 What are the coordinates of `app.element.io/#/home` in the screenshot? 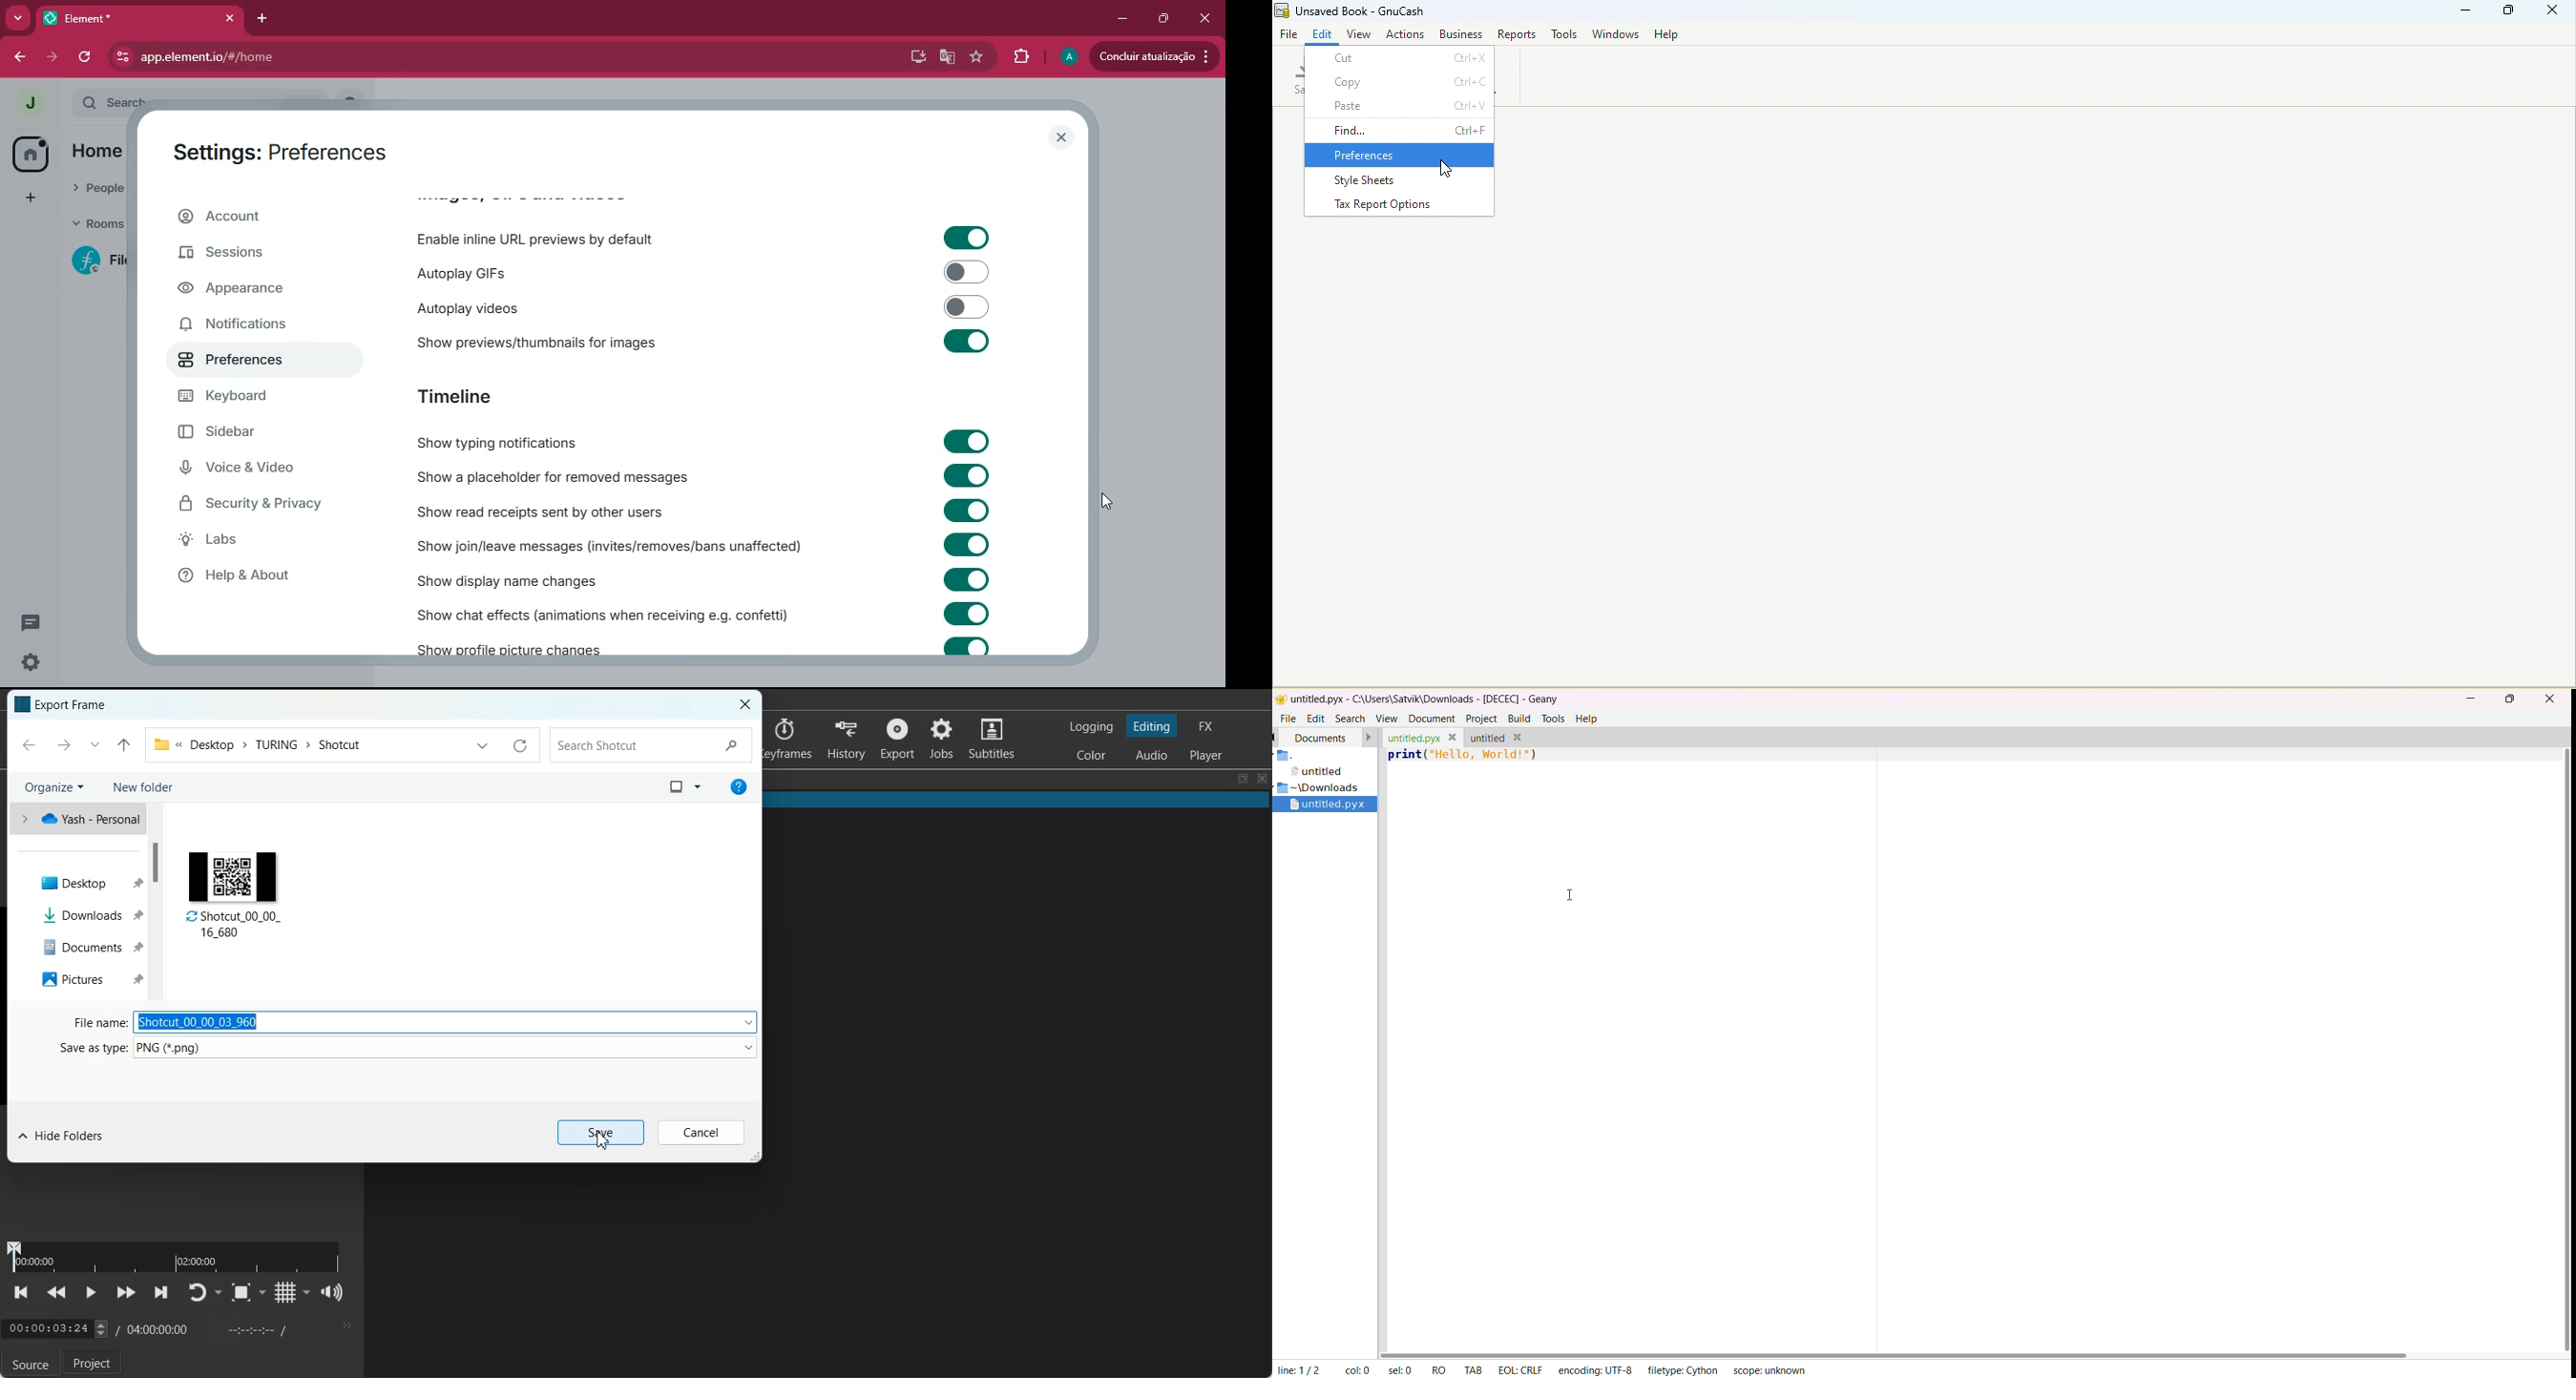 It's located at (350, 57).